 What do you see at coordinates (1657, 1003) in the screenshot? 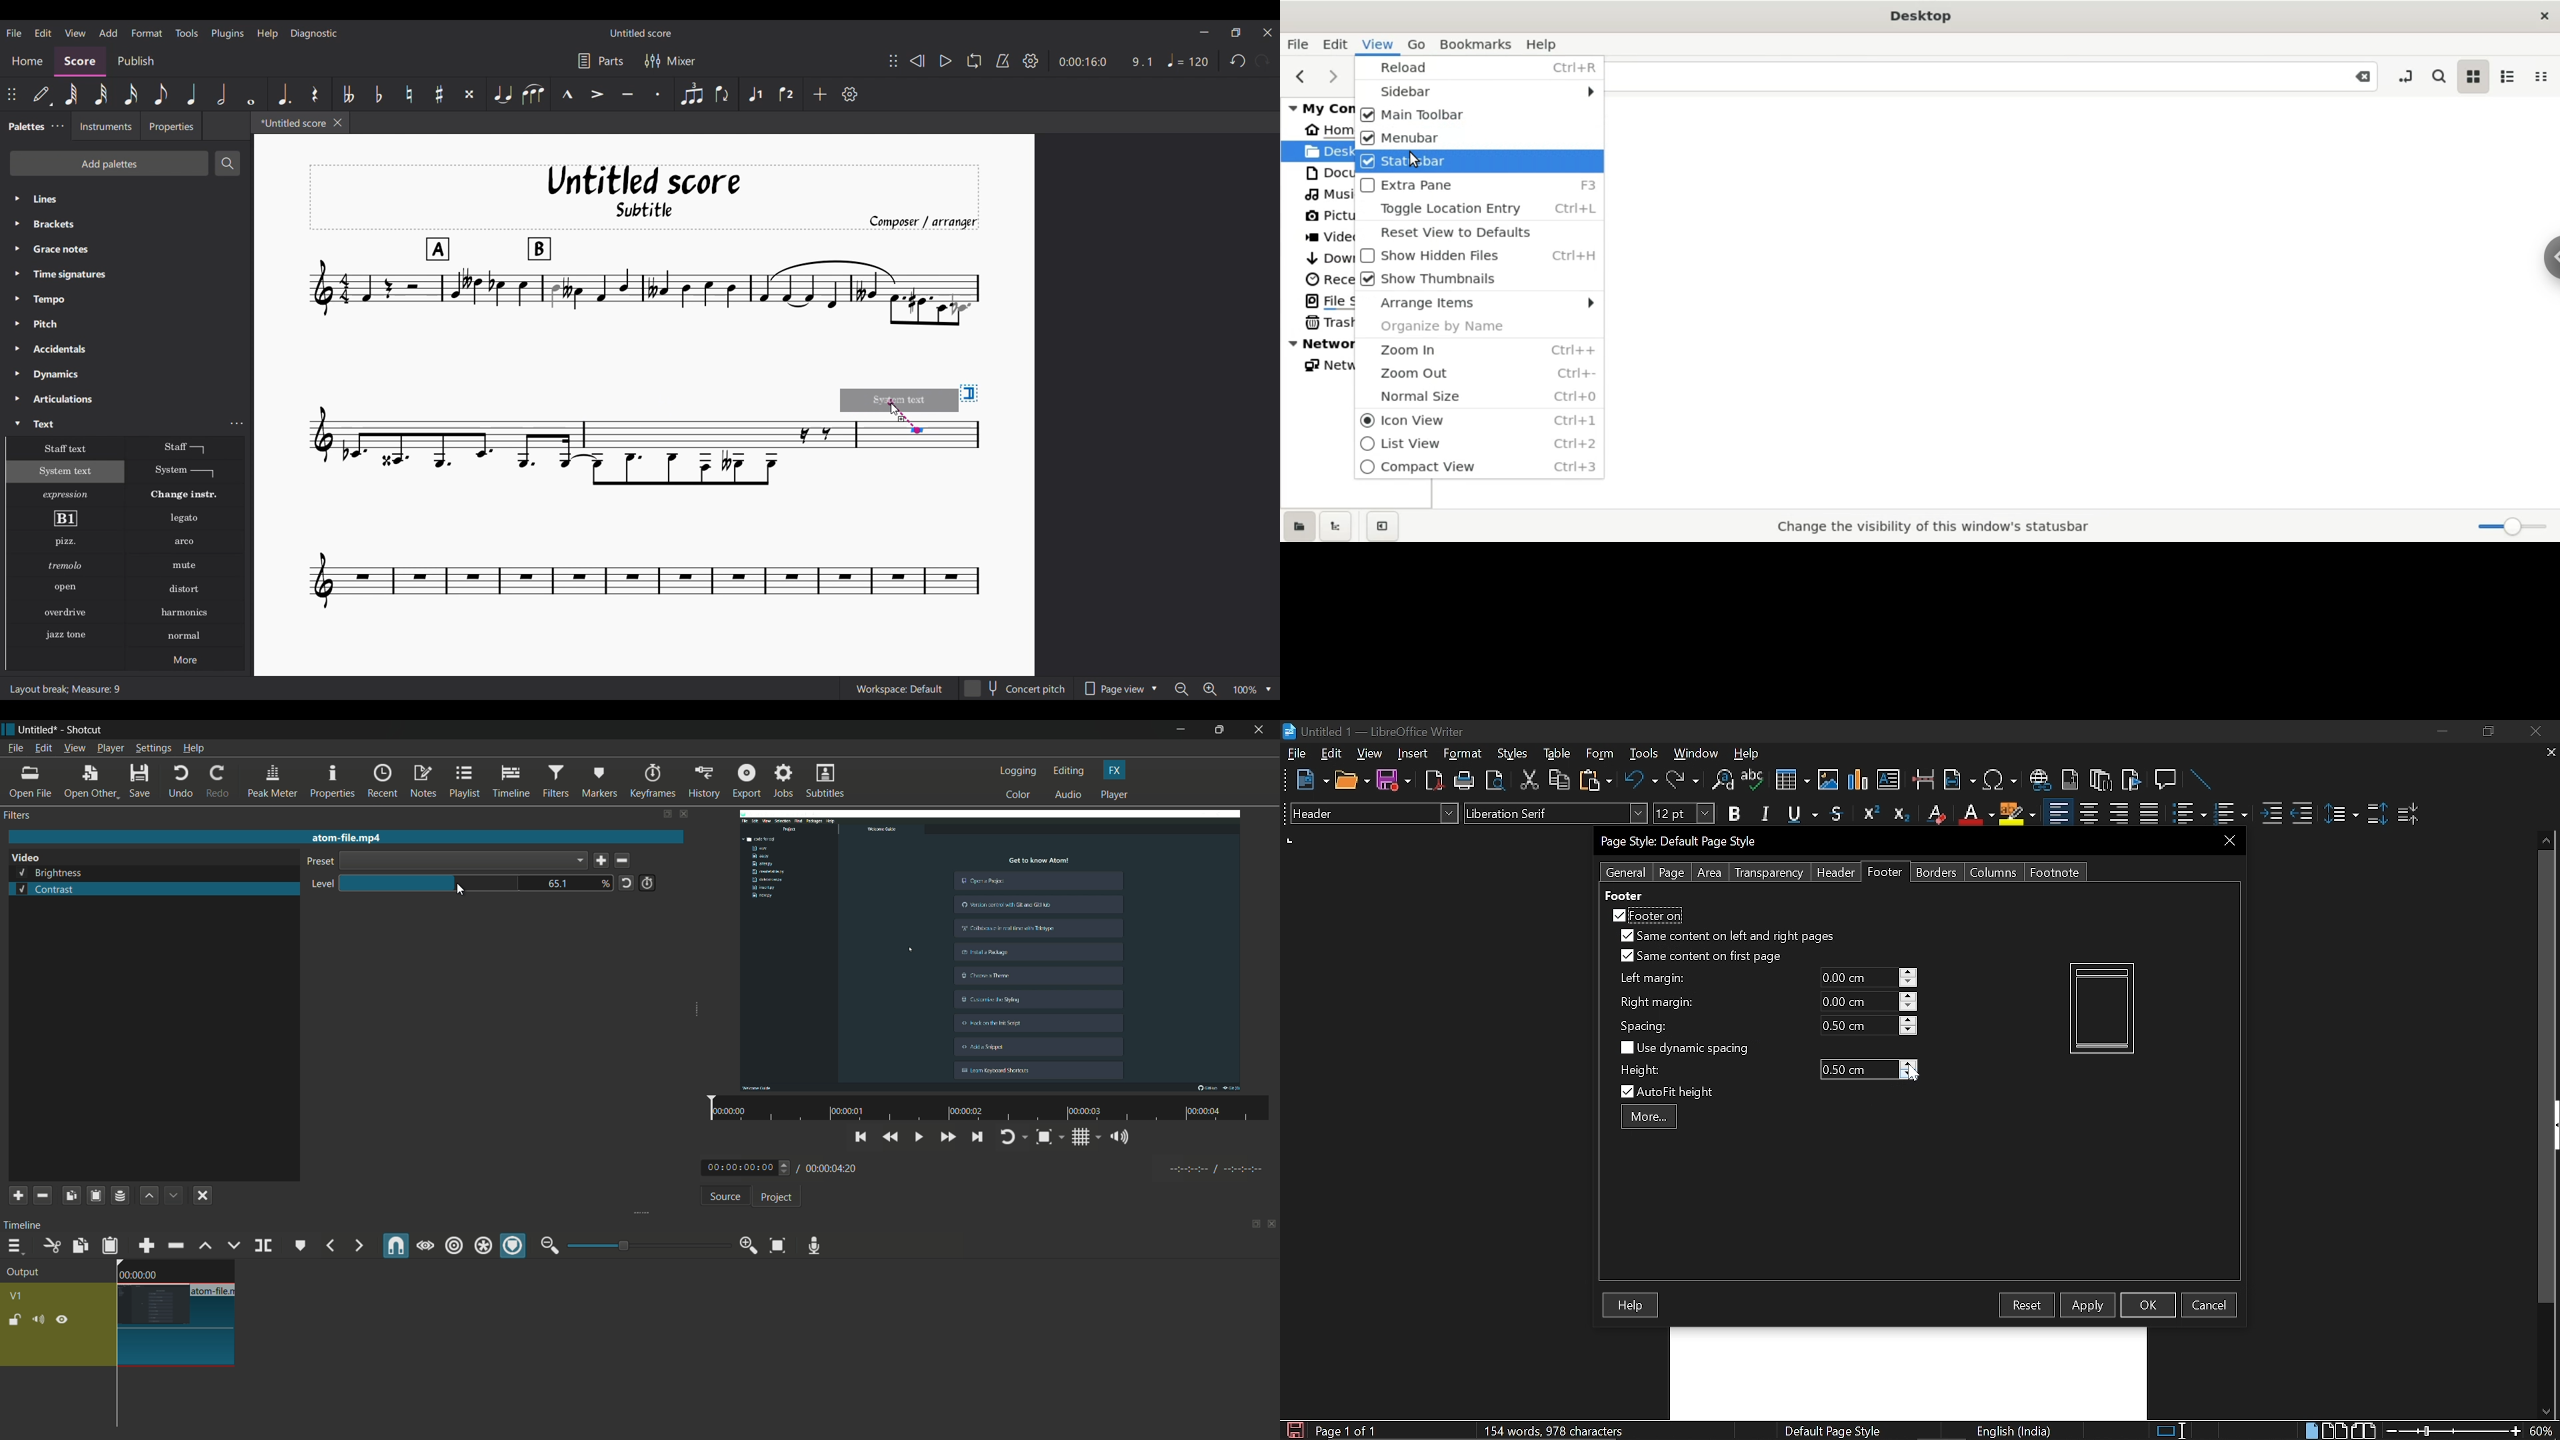
I see `right margin` at bounding box center [1657, 1003].